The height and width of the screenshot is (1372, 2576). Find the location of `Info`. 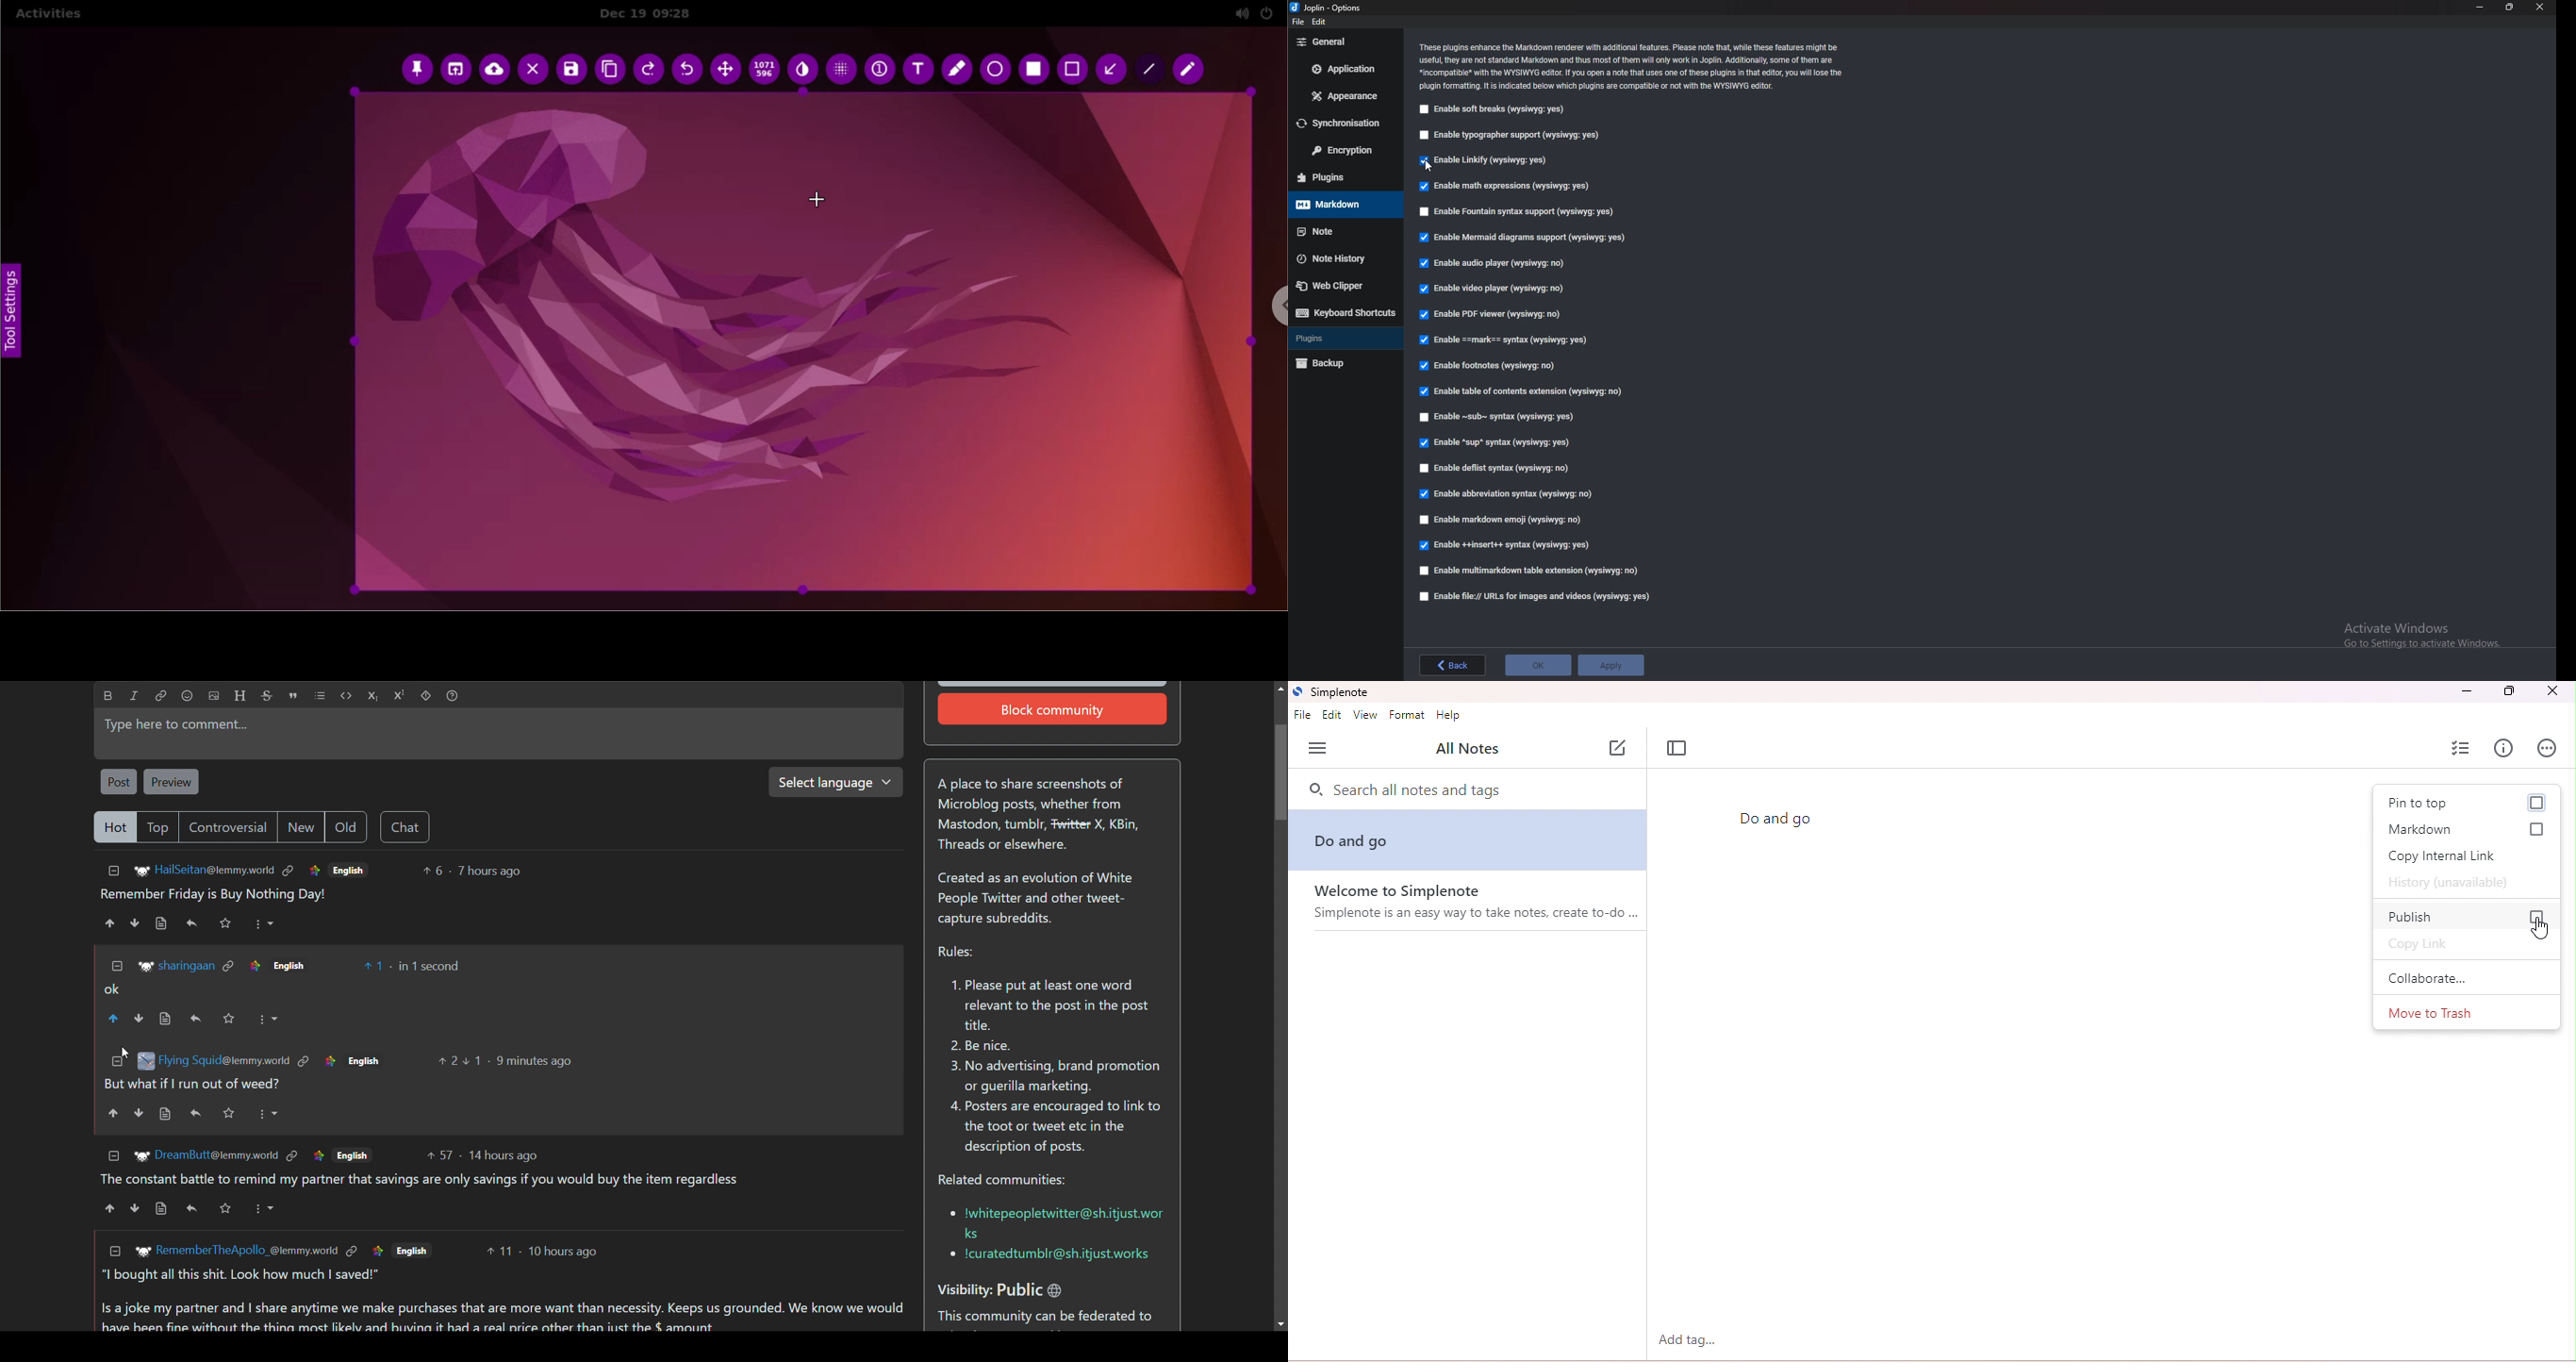

Info is located at coordinates (1634, 65).